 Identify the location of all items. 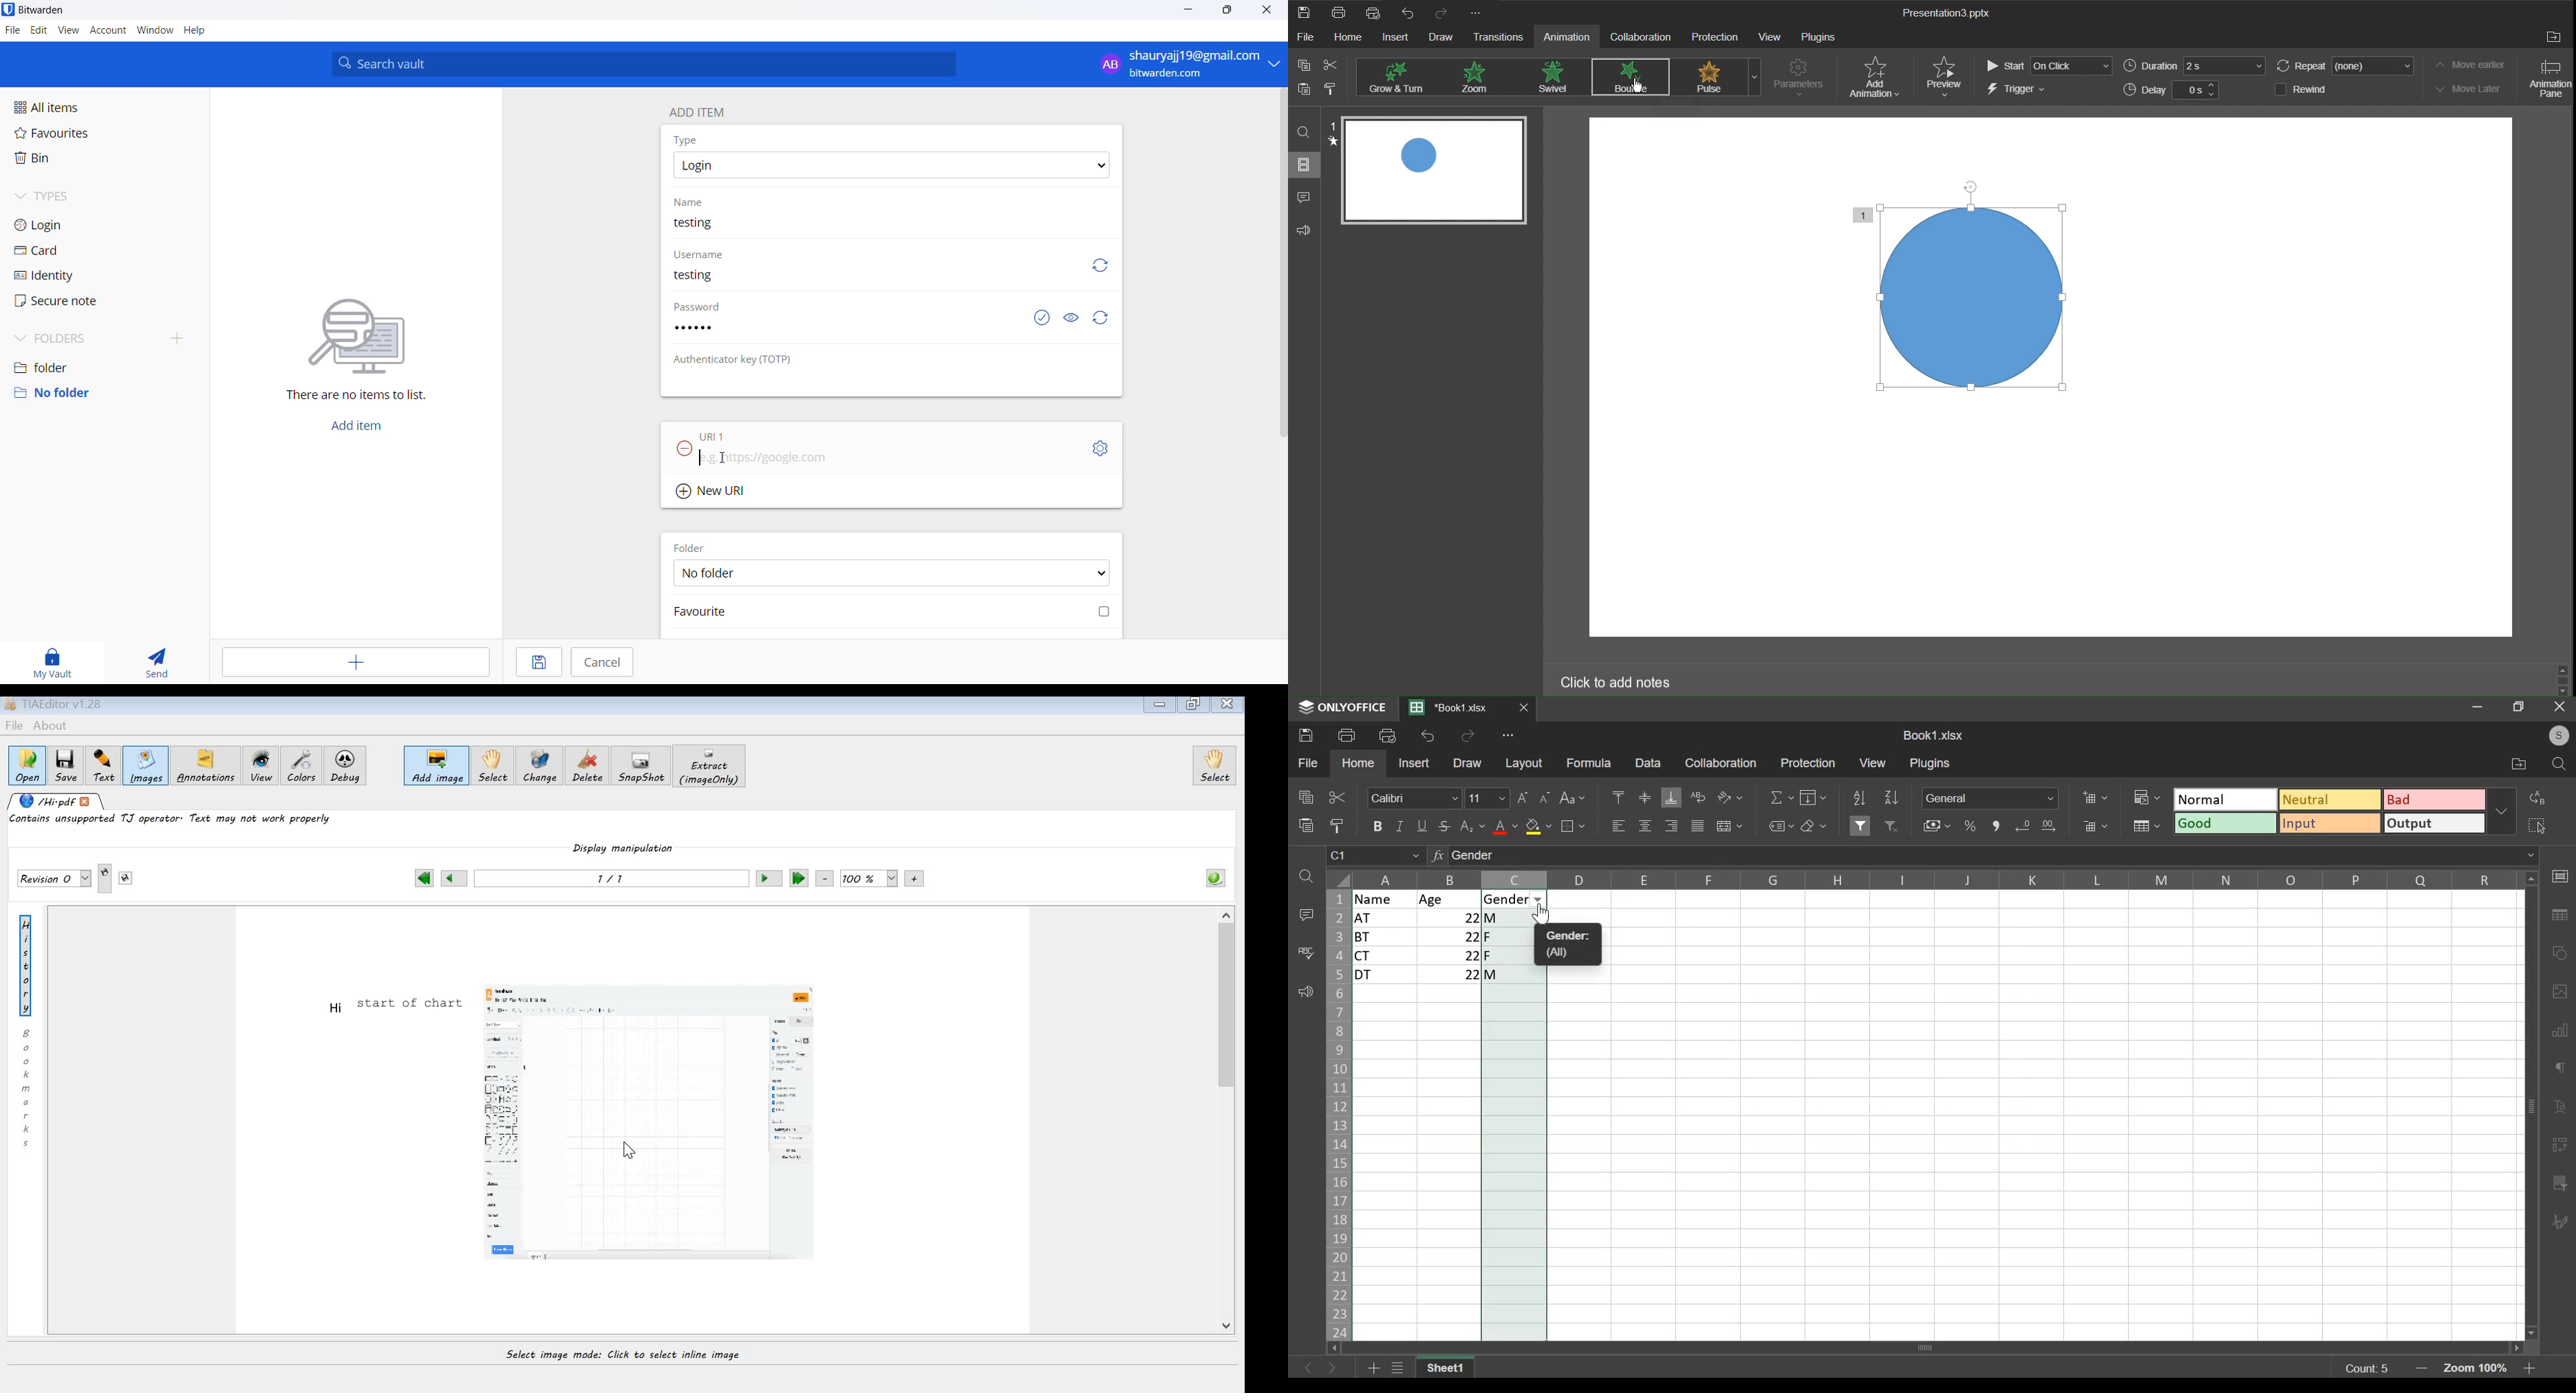
(78, 105).